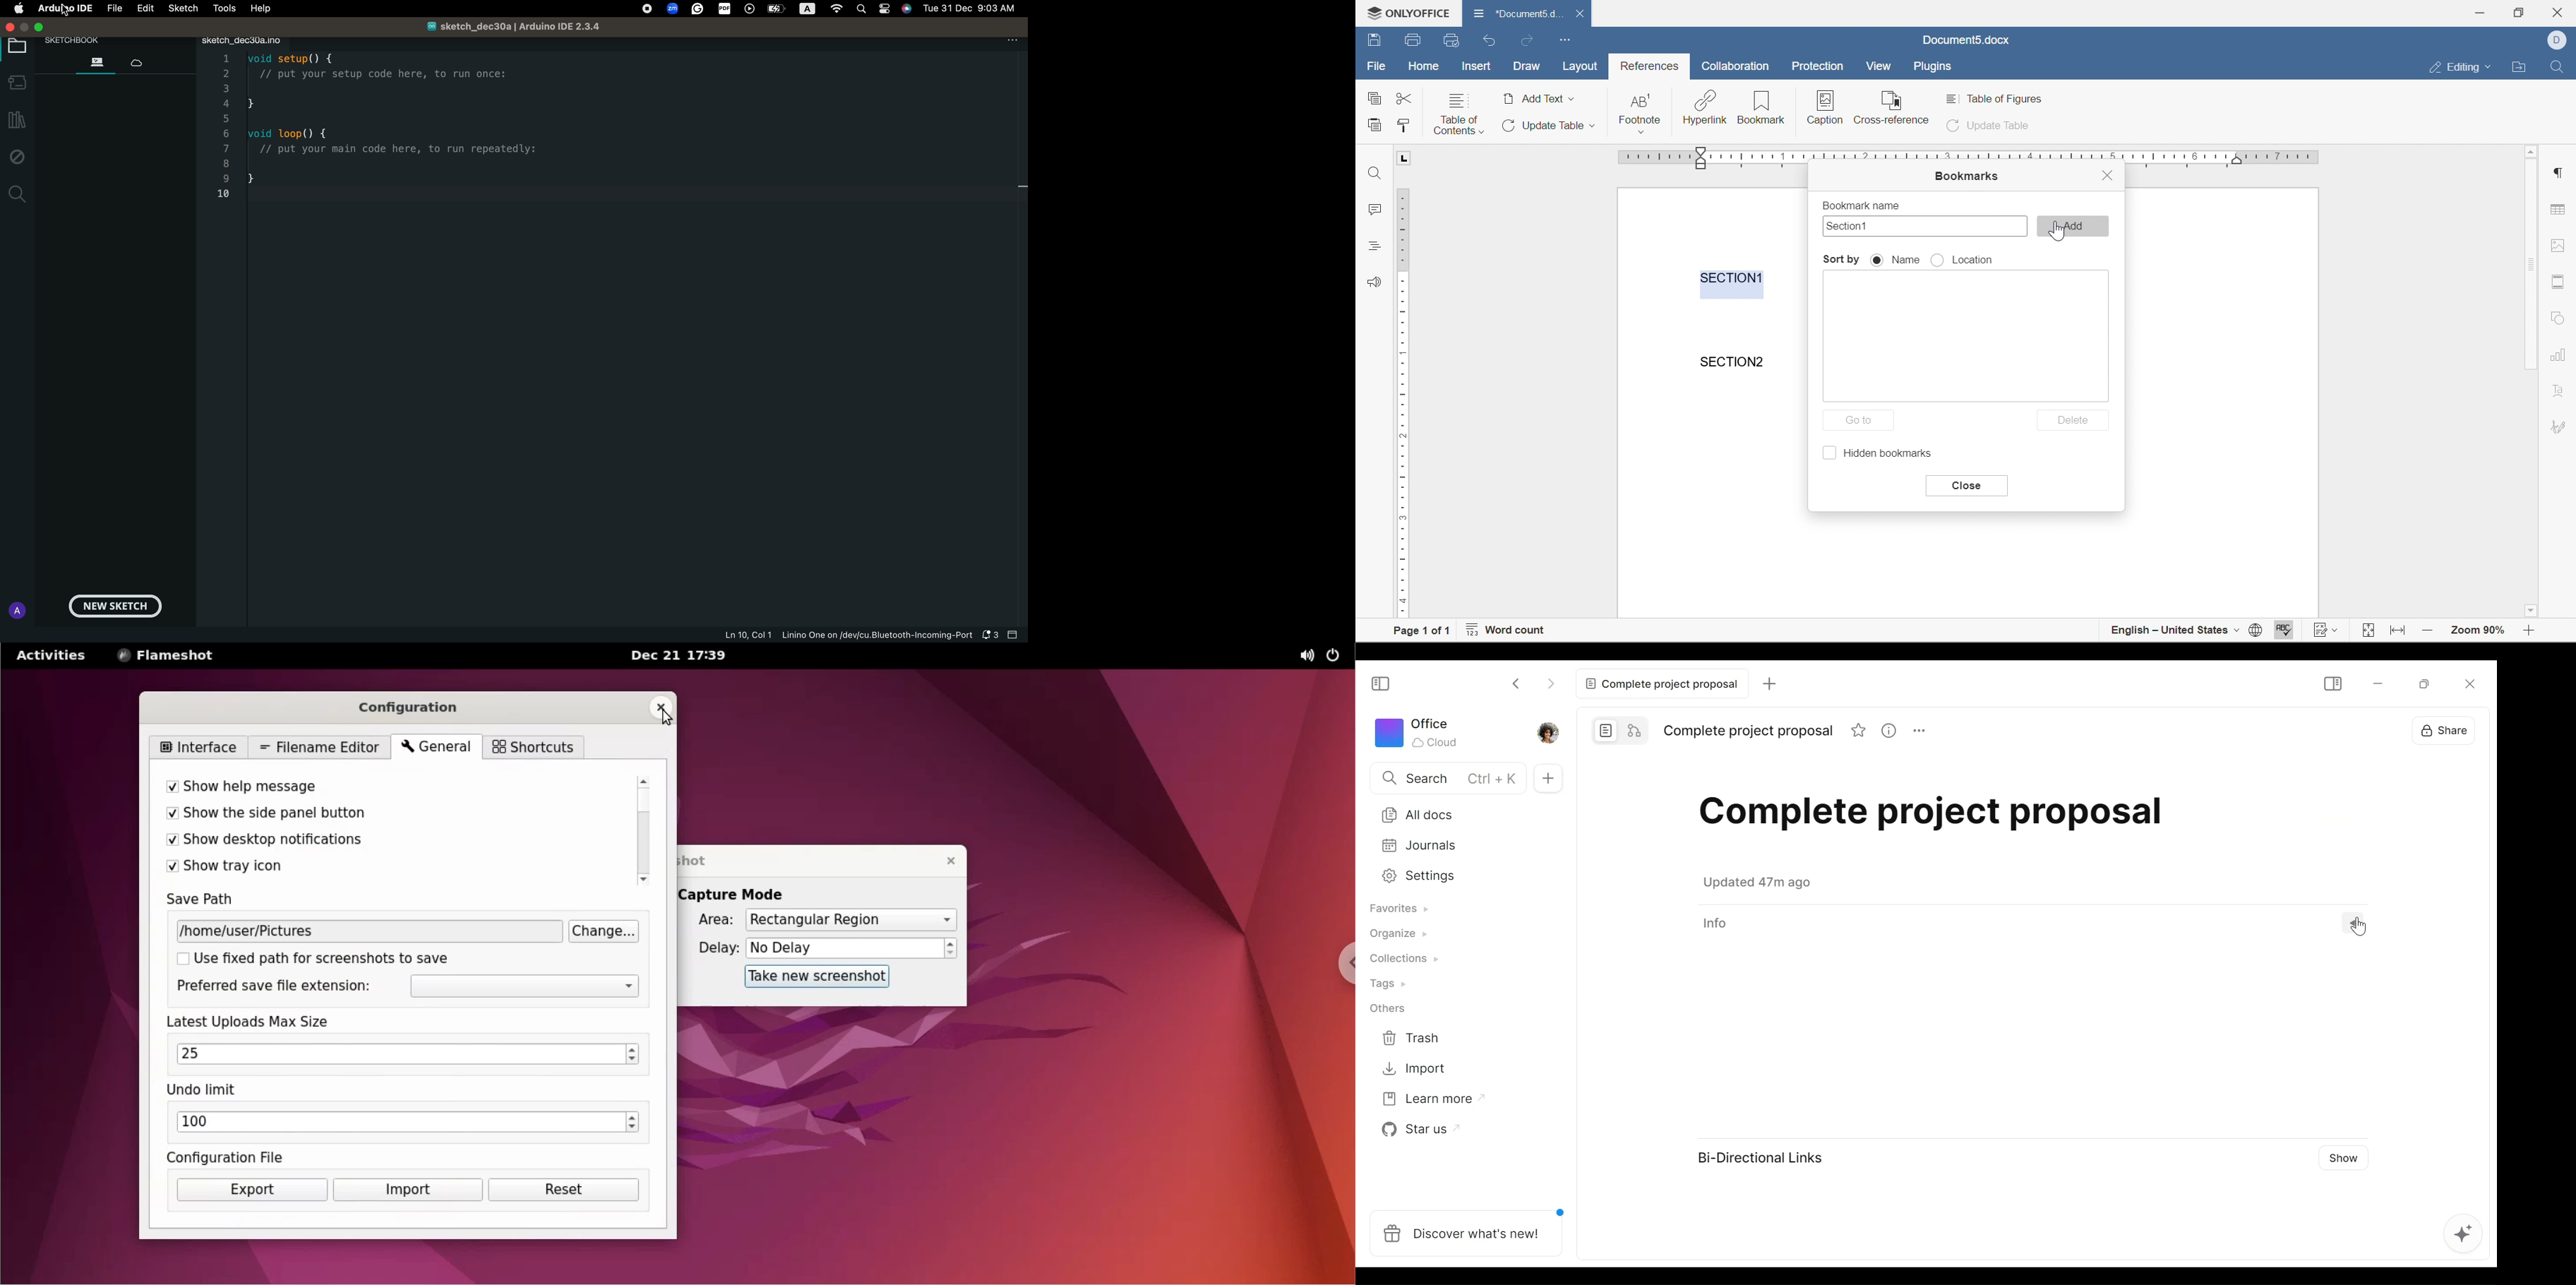  I want to click on hyperlink, so click(1705, 108).